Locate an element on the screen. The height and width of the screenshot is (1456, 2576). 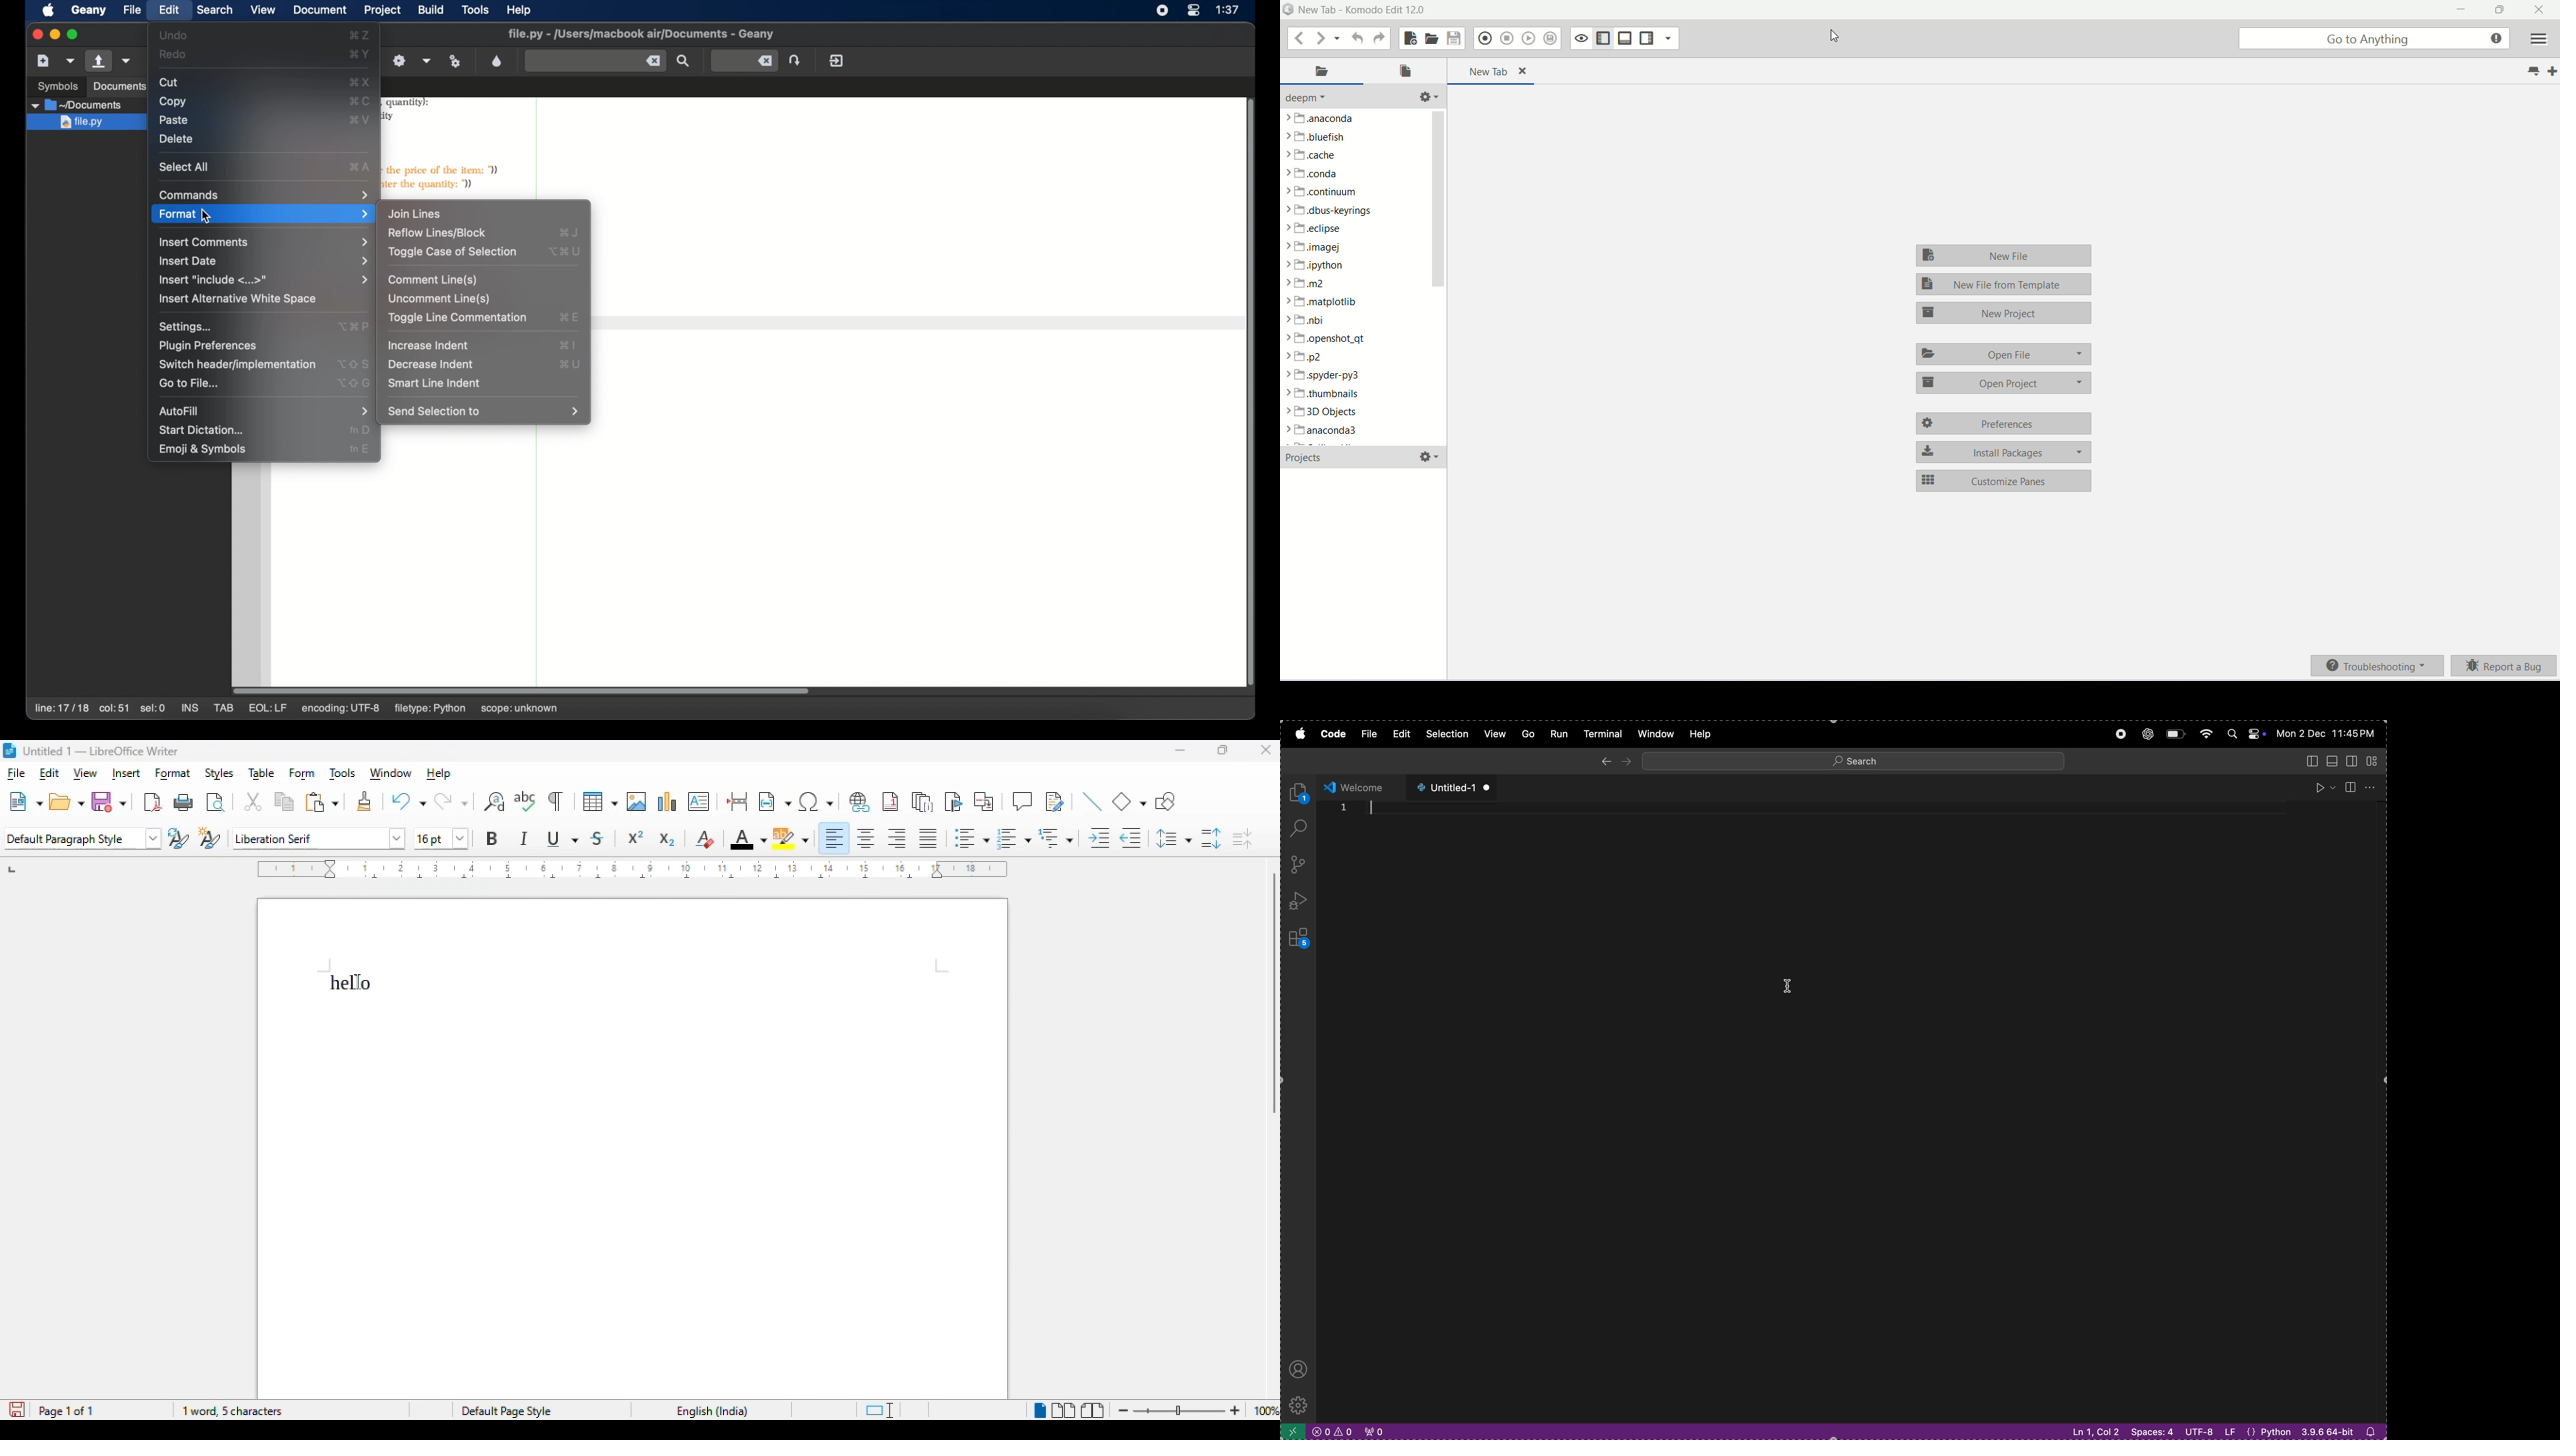
Show specific sidebar/tab is located at coordinates (1669, 37).